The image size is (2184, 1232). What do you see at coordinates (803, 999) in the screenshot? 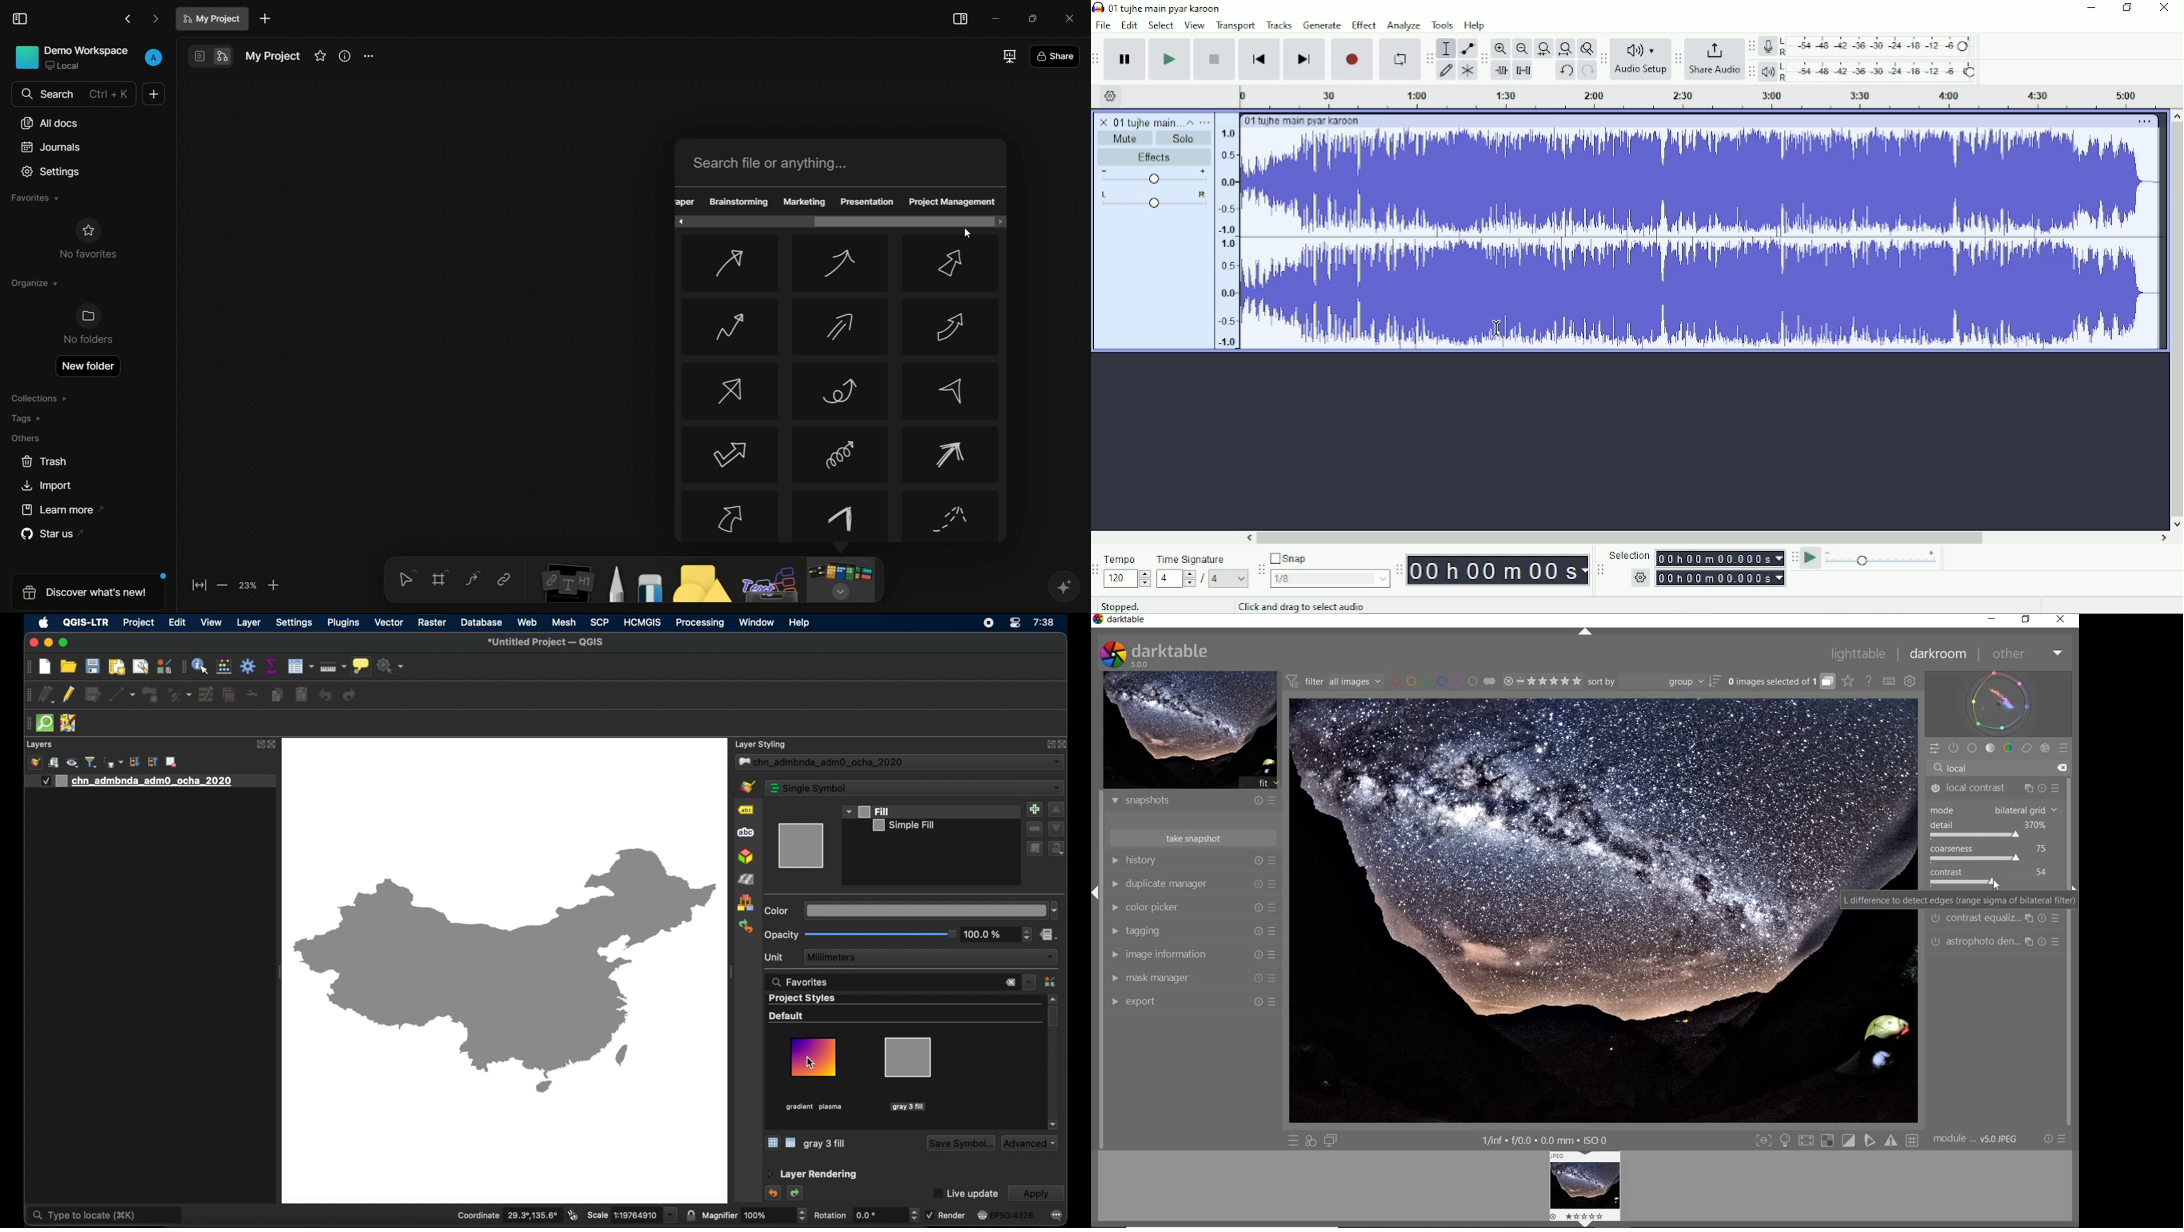
I see `project styles` at bounding box center [803, 999].